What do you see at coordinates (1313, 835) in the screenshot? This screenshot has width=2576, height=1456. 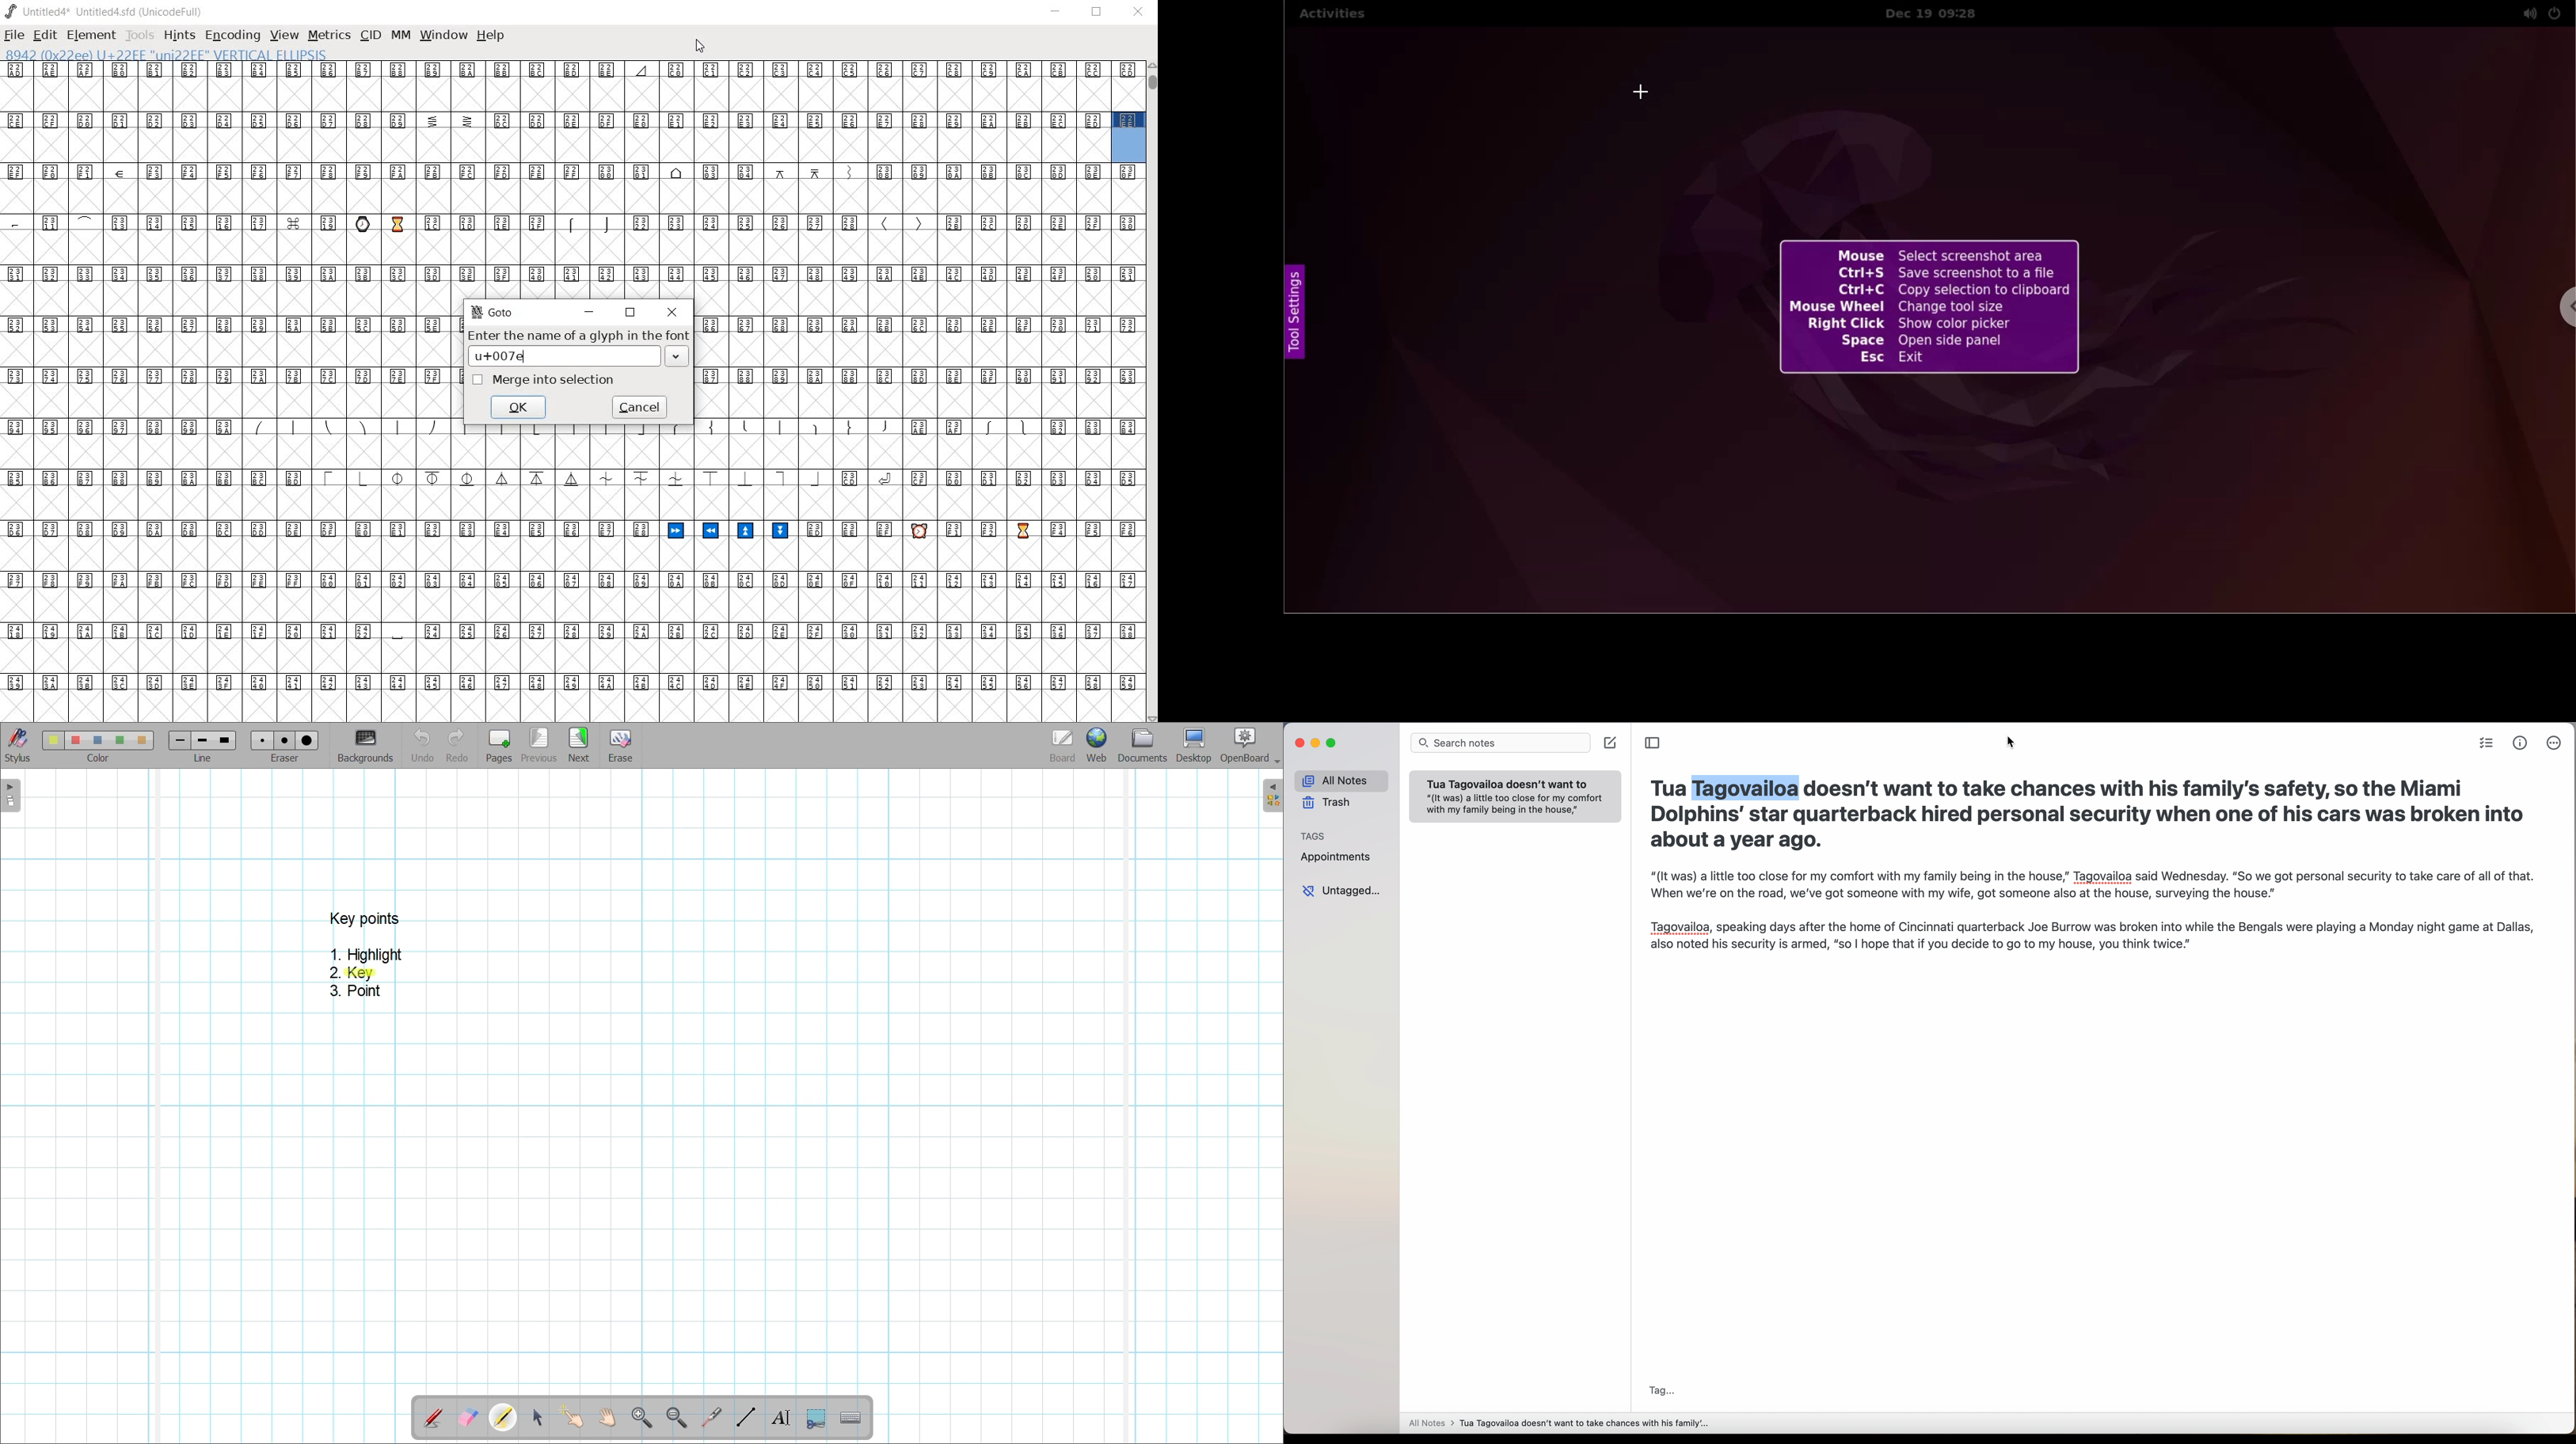 I see `tags` at bounding box center [1313, 835].